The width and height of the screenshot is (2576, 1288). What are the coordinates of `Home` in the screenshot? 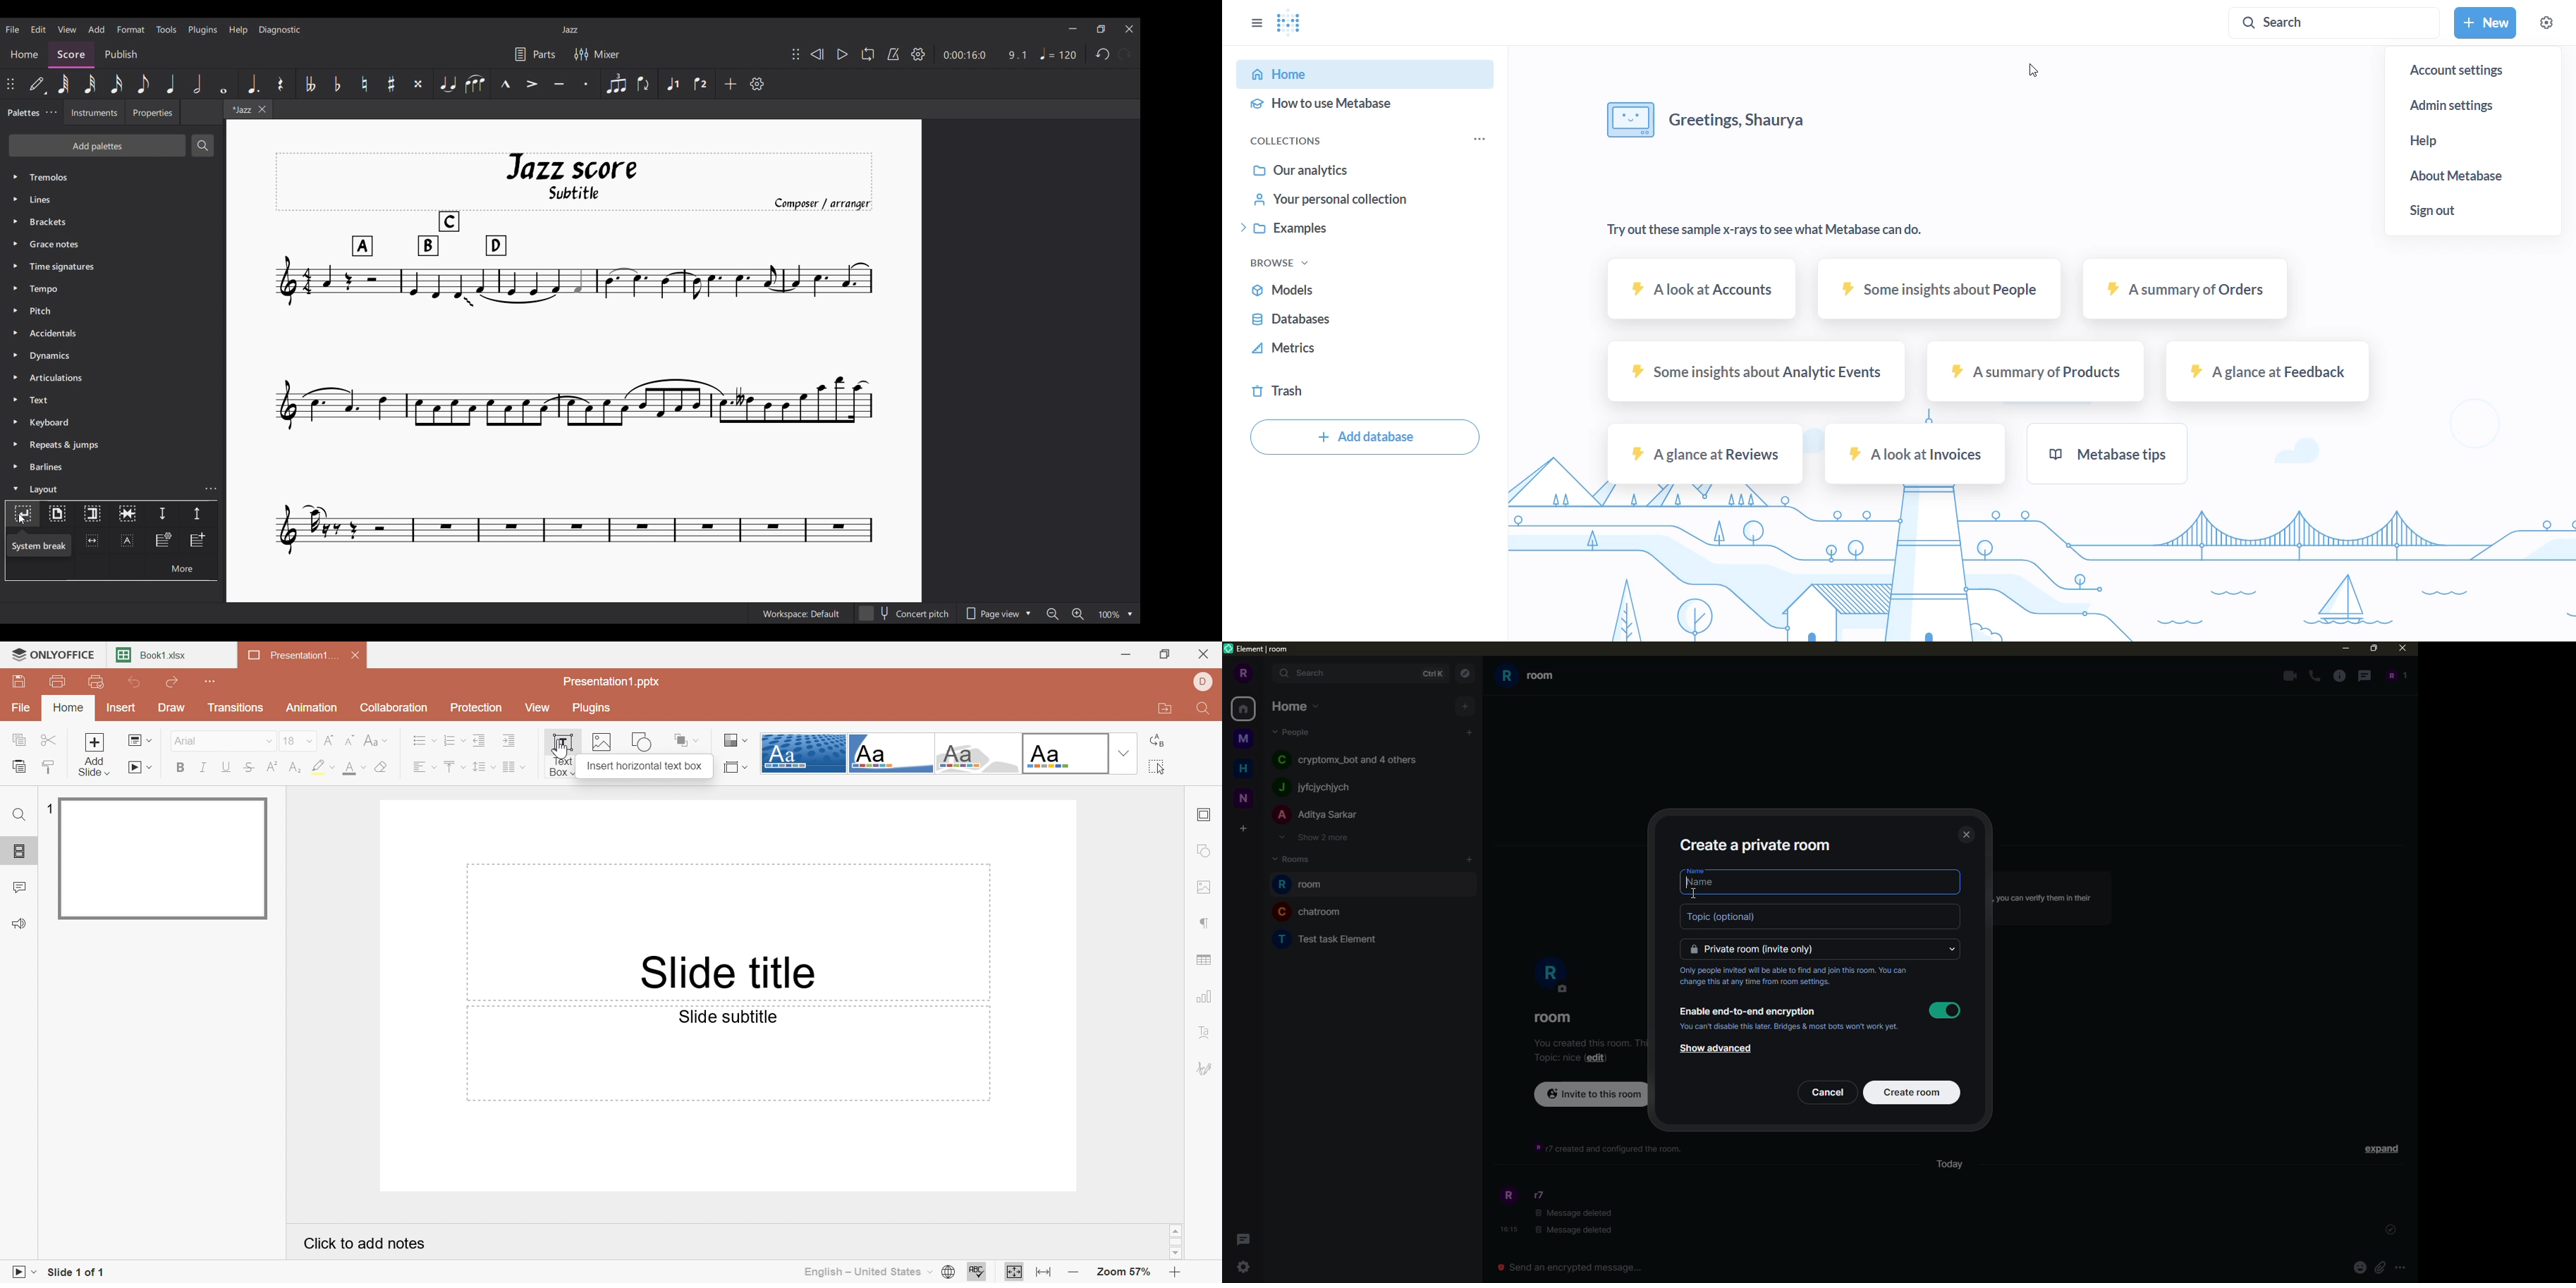 It's located at (69, 708).